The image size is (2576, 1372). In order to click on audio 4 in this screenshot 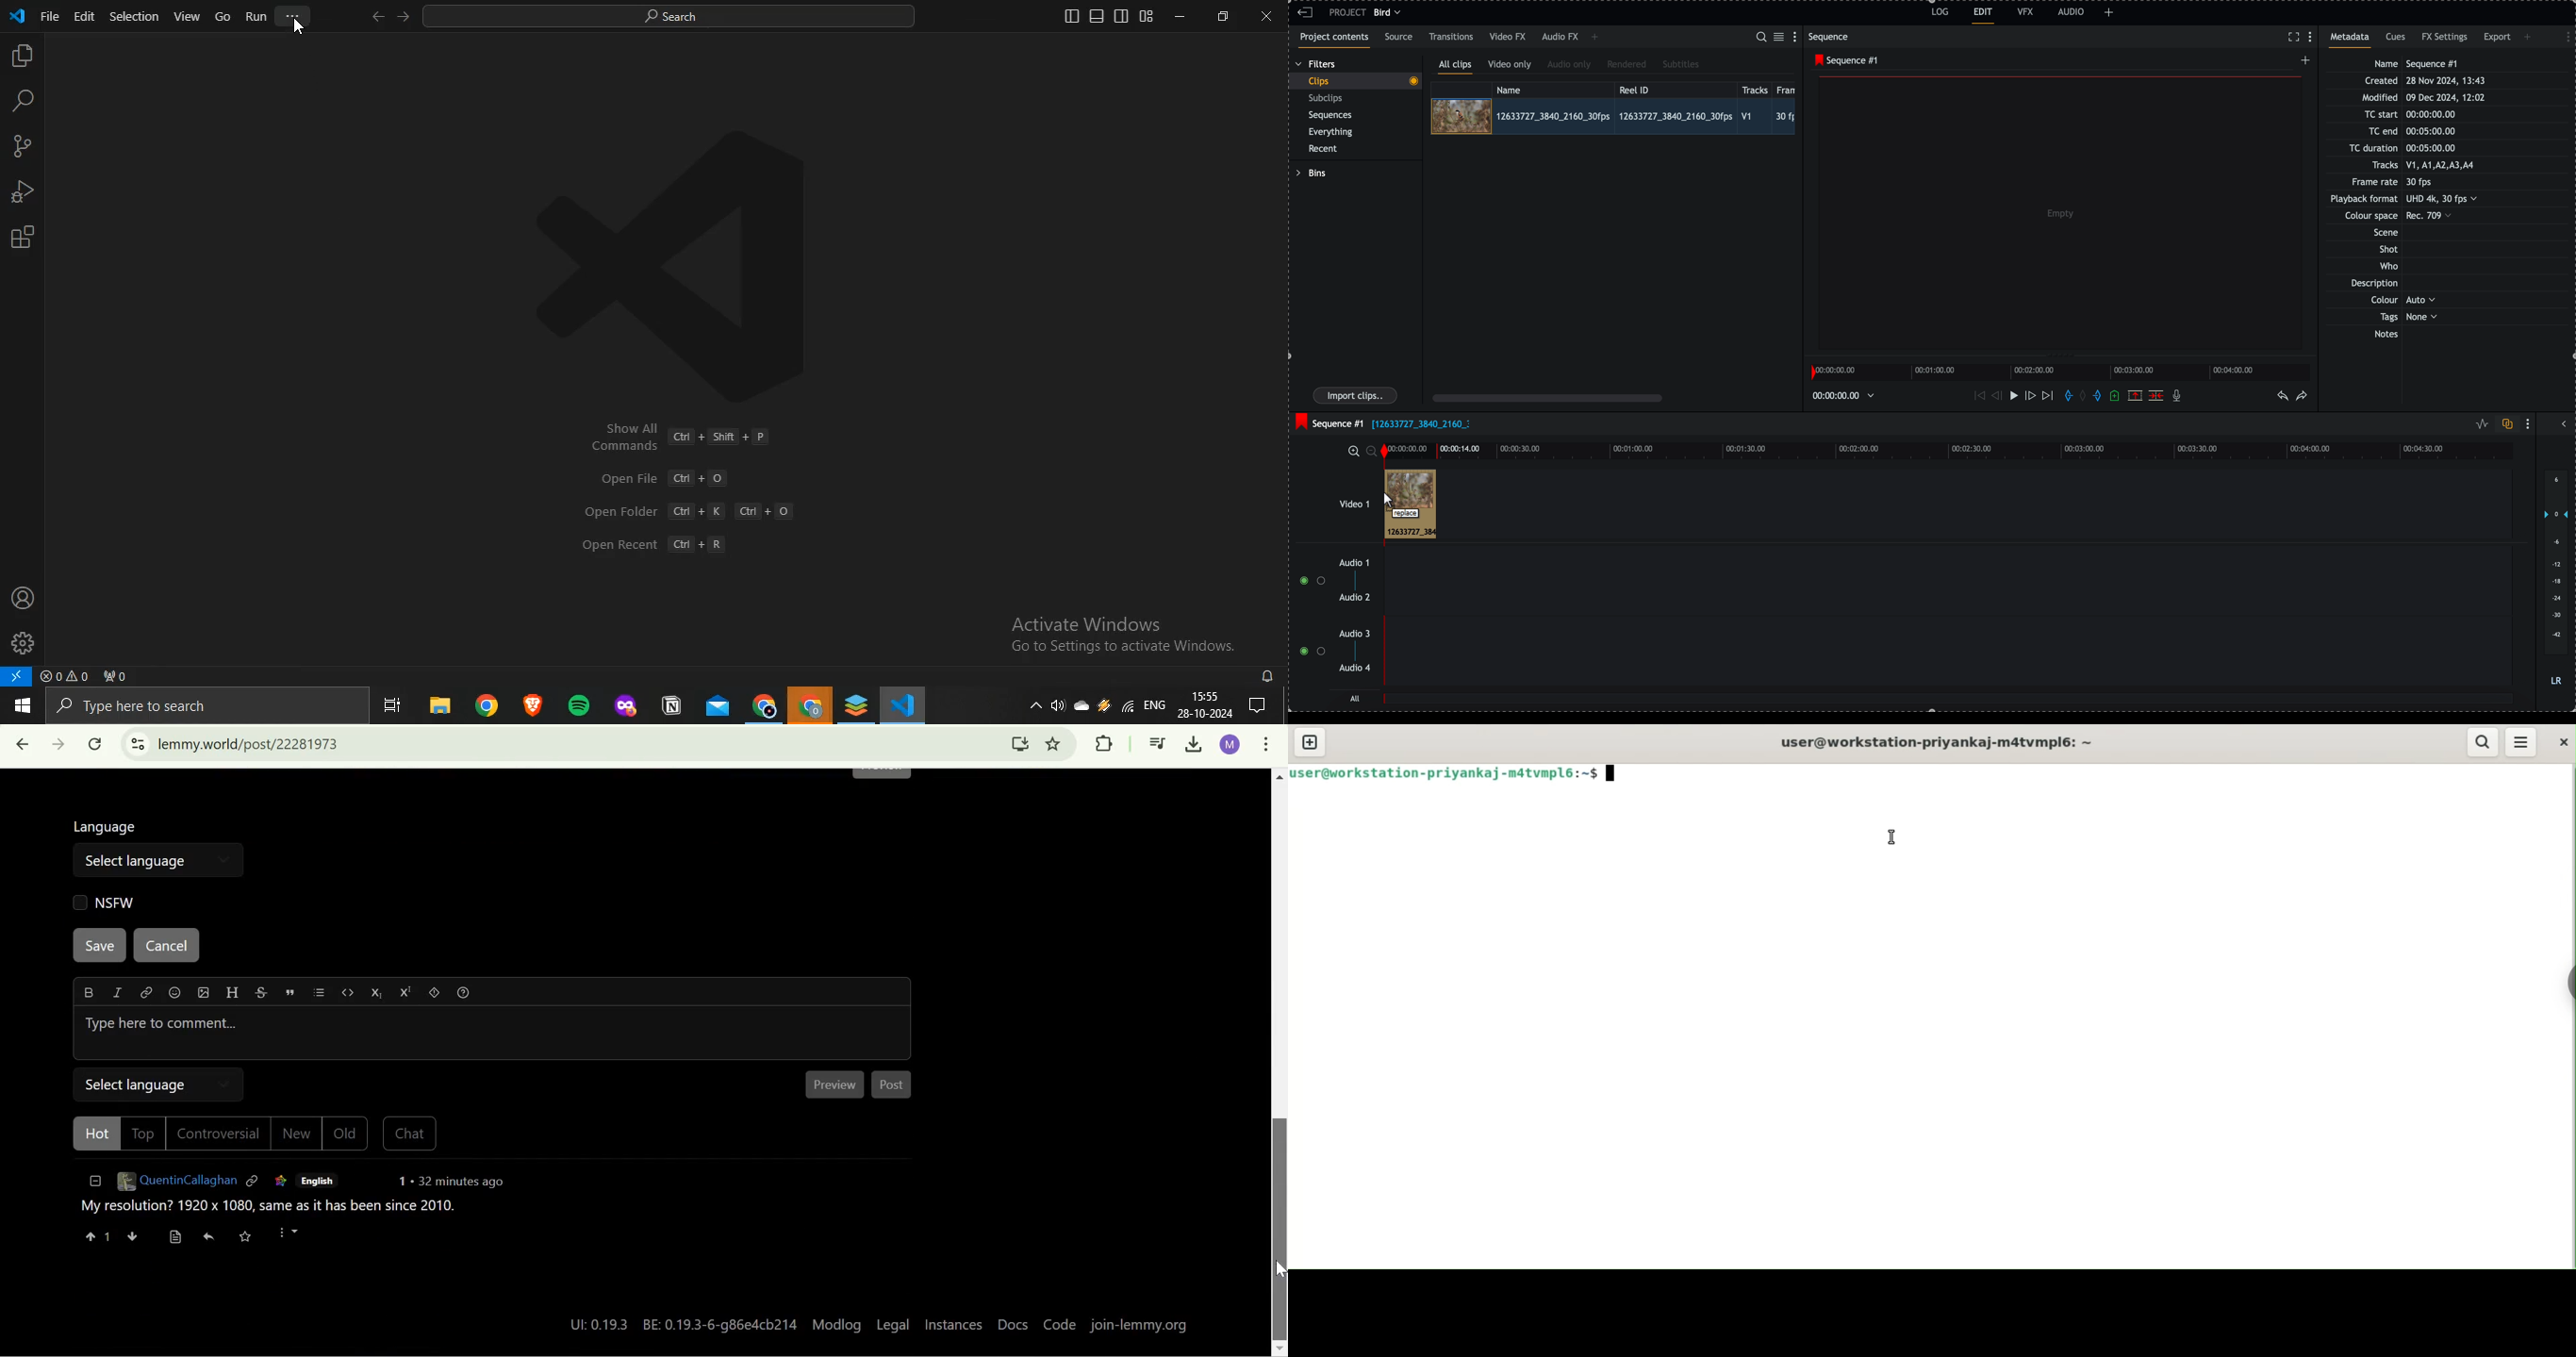, I will do `click(1354, 669)`.